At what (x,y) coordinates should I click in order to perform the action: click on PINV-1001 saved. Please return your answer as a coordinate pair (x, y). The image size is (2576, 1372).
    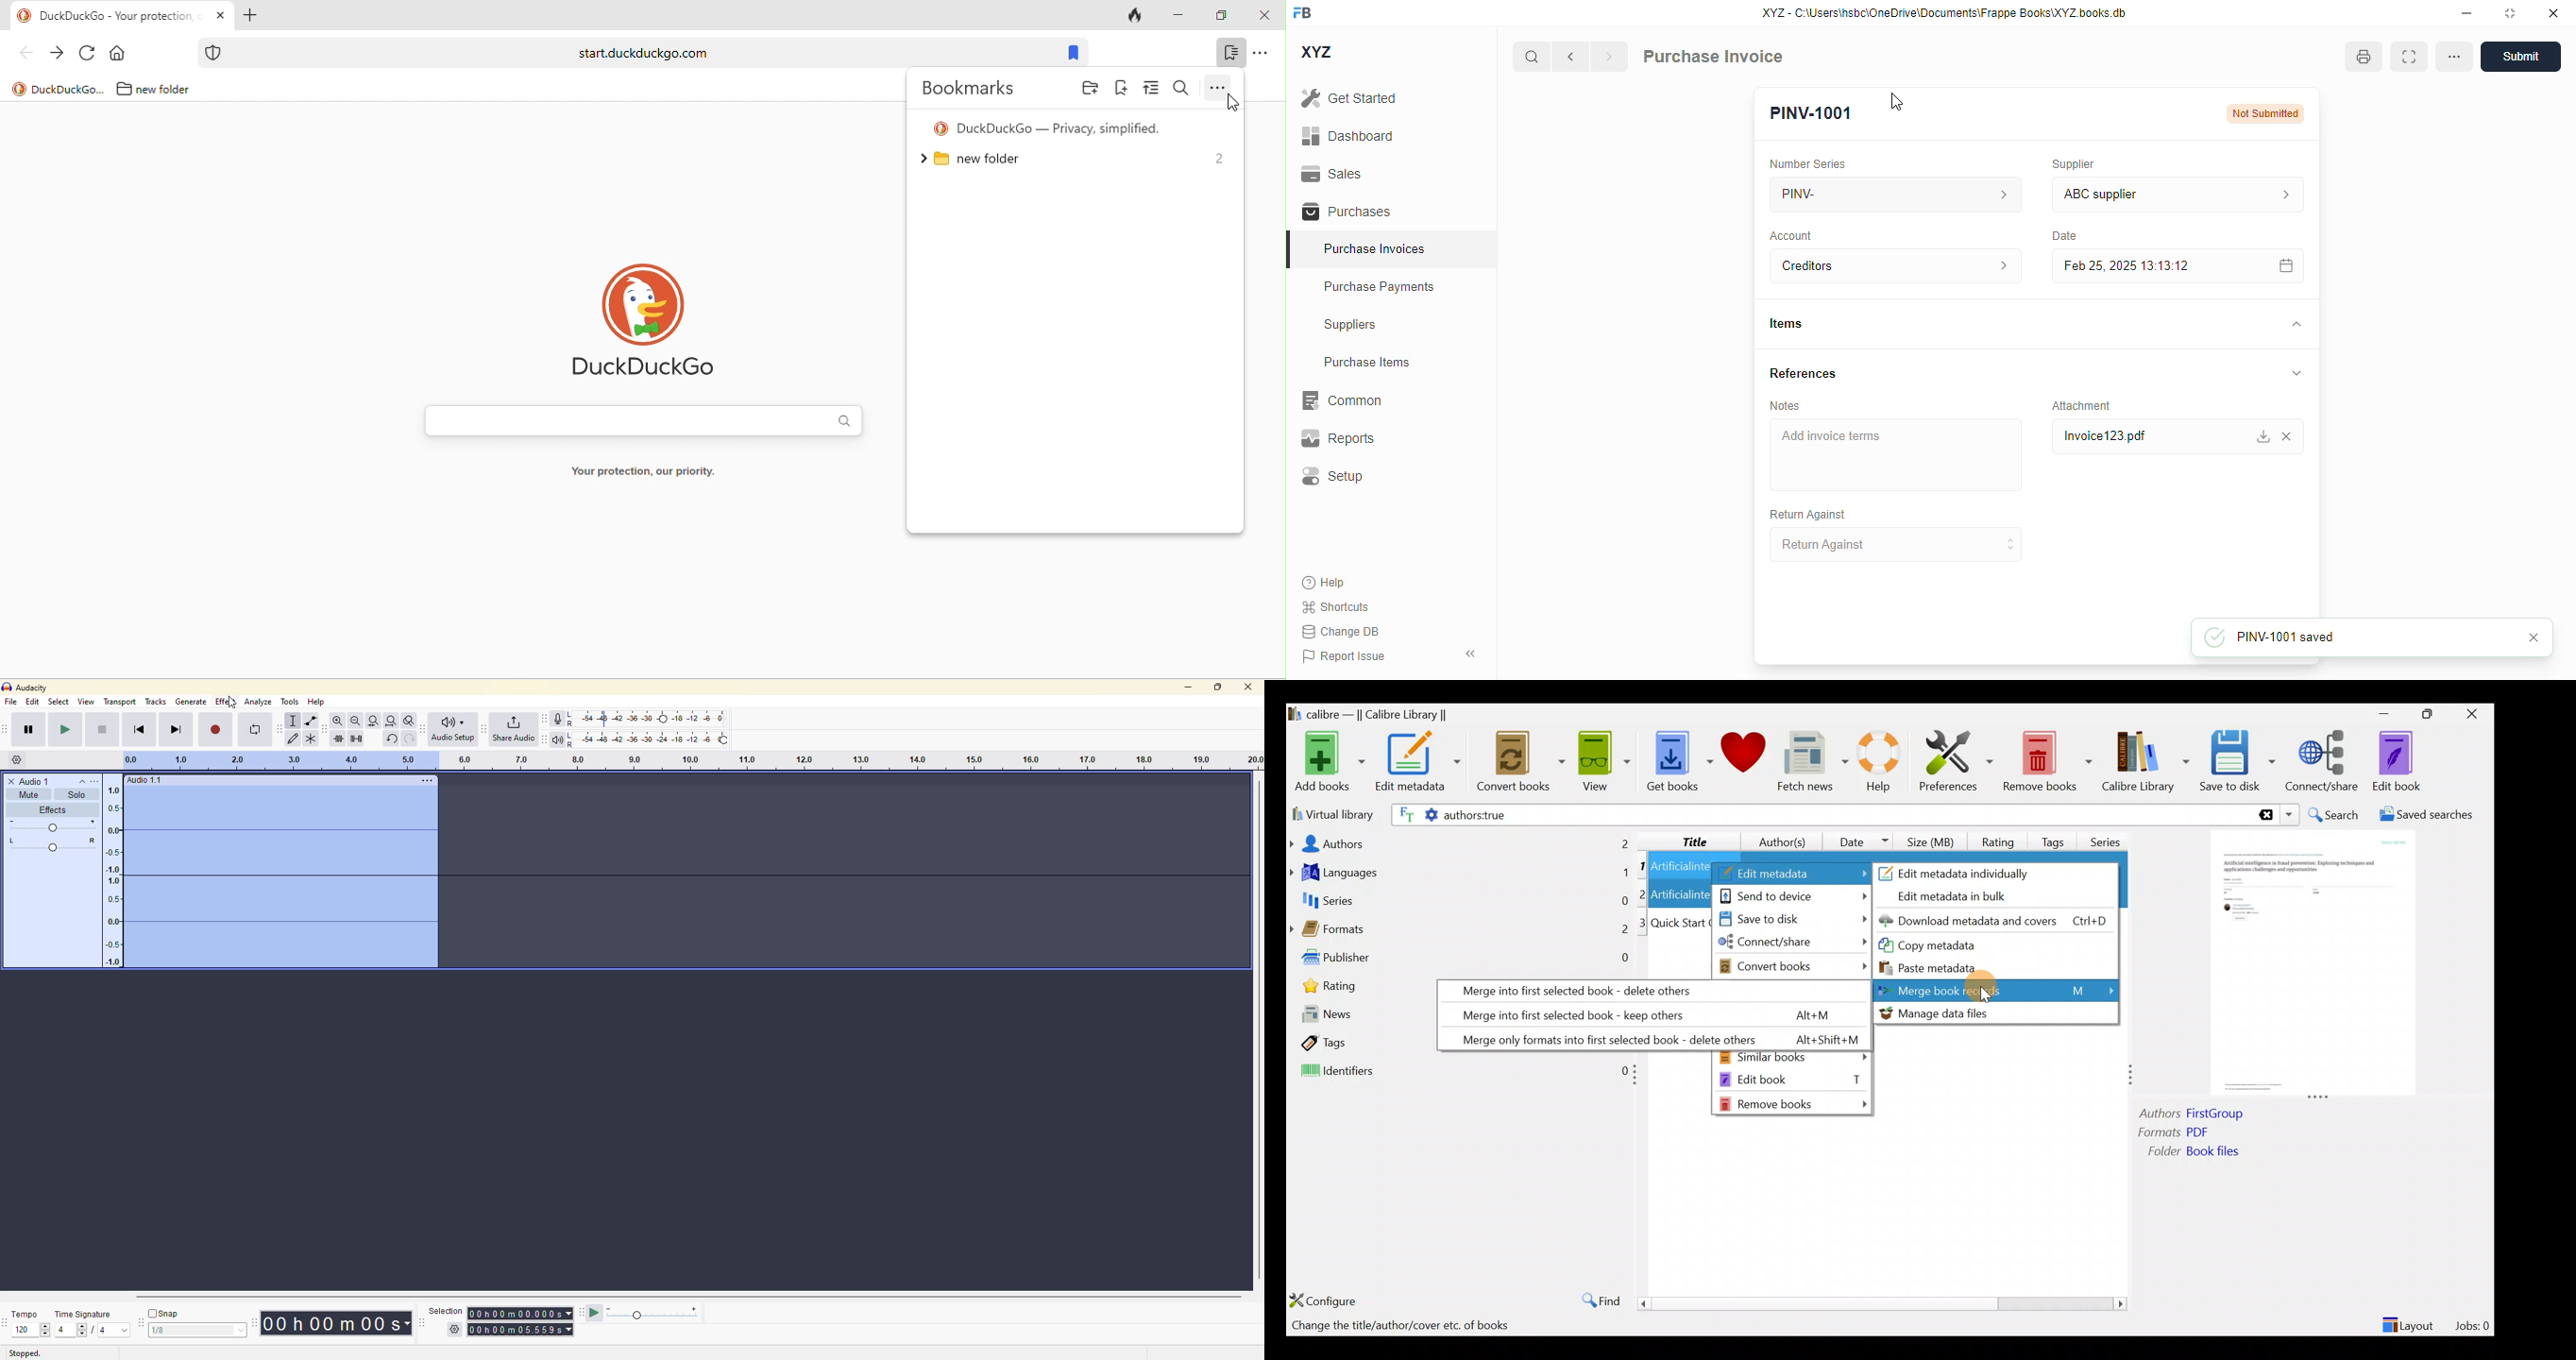
    Looking at the image, I should click on (2340, 637).